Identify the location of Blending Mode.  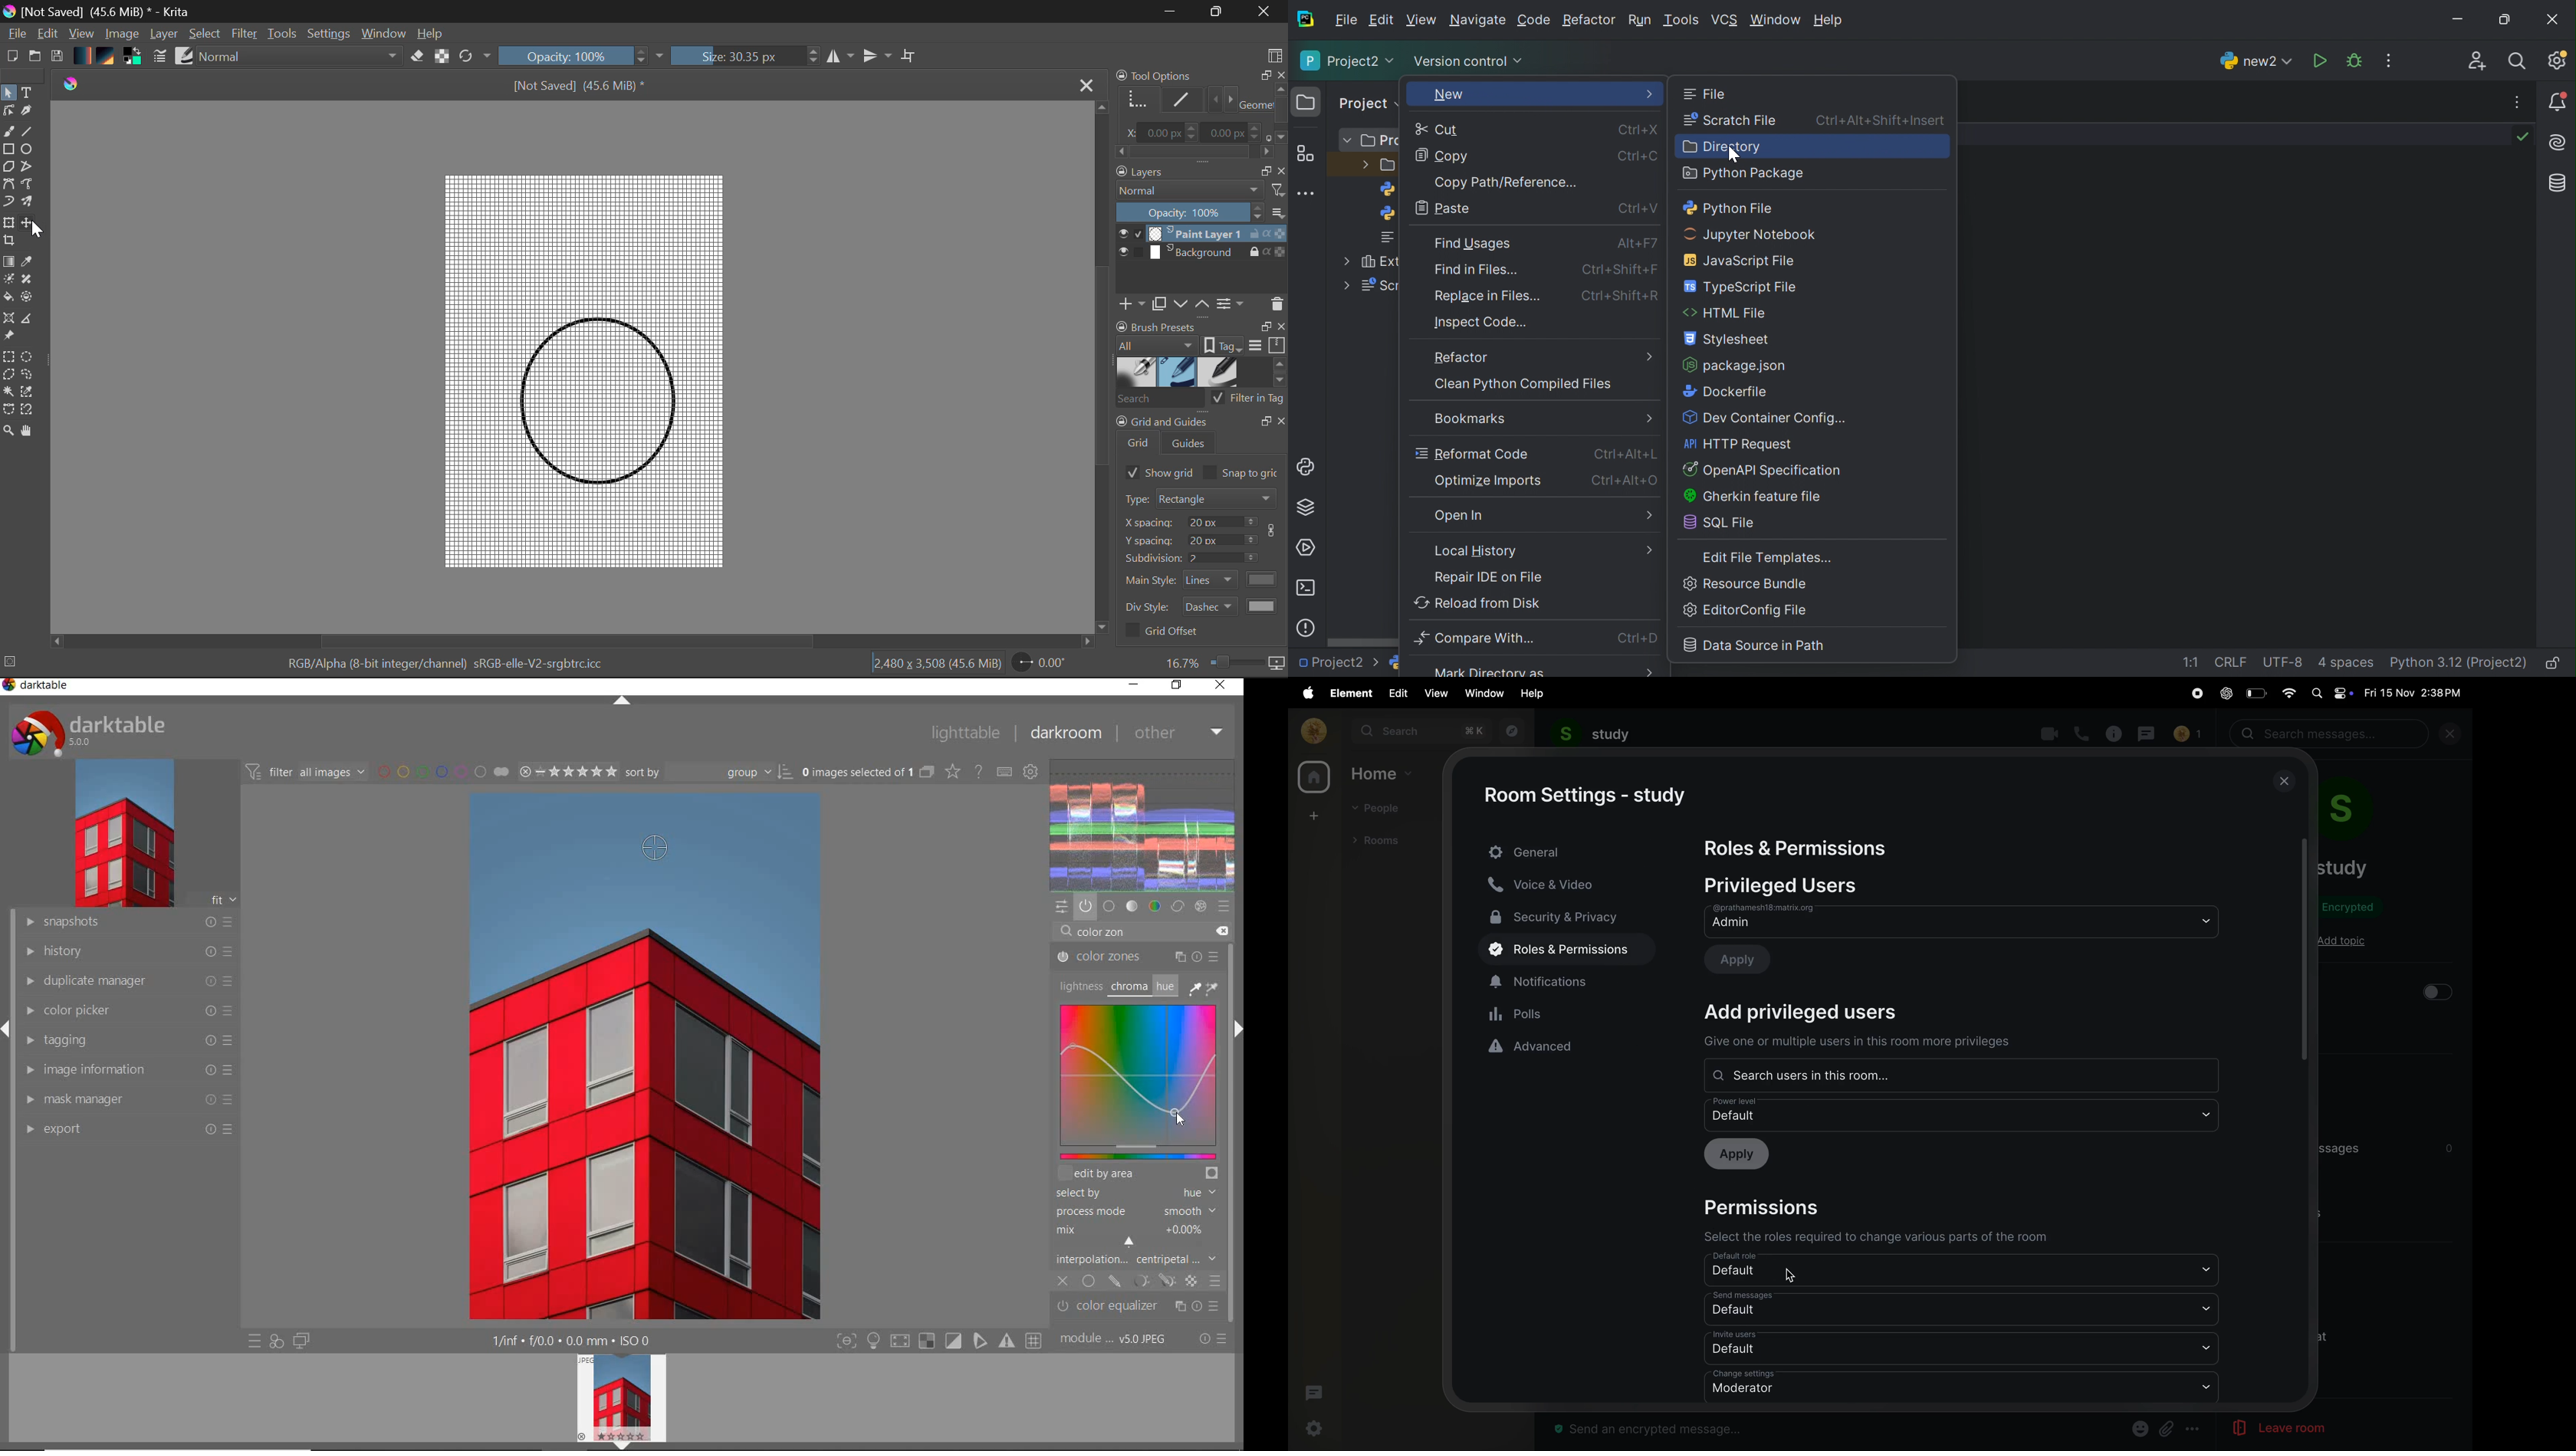
(1200, 190).